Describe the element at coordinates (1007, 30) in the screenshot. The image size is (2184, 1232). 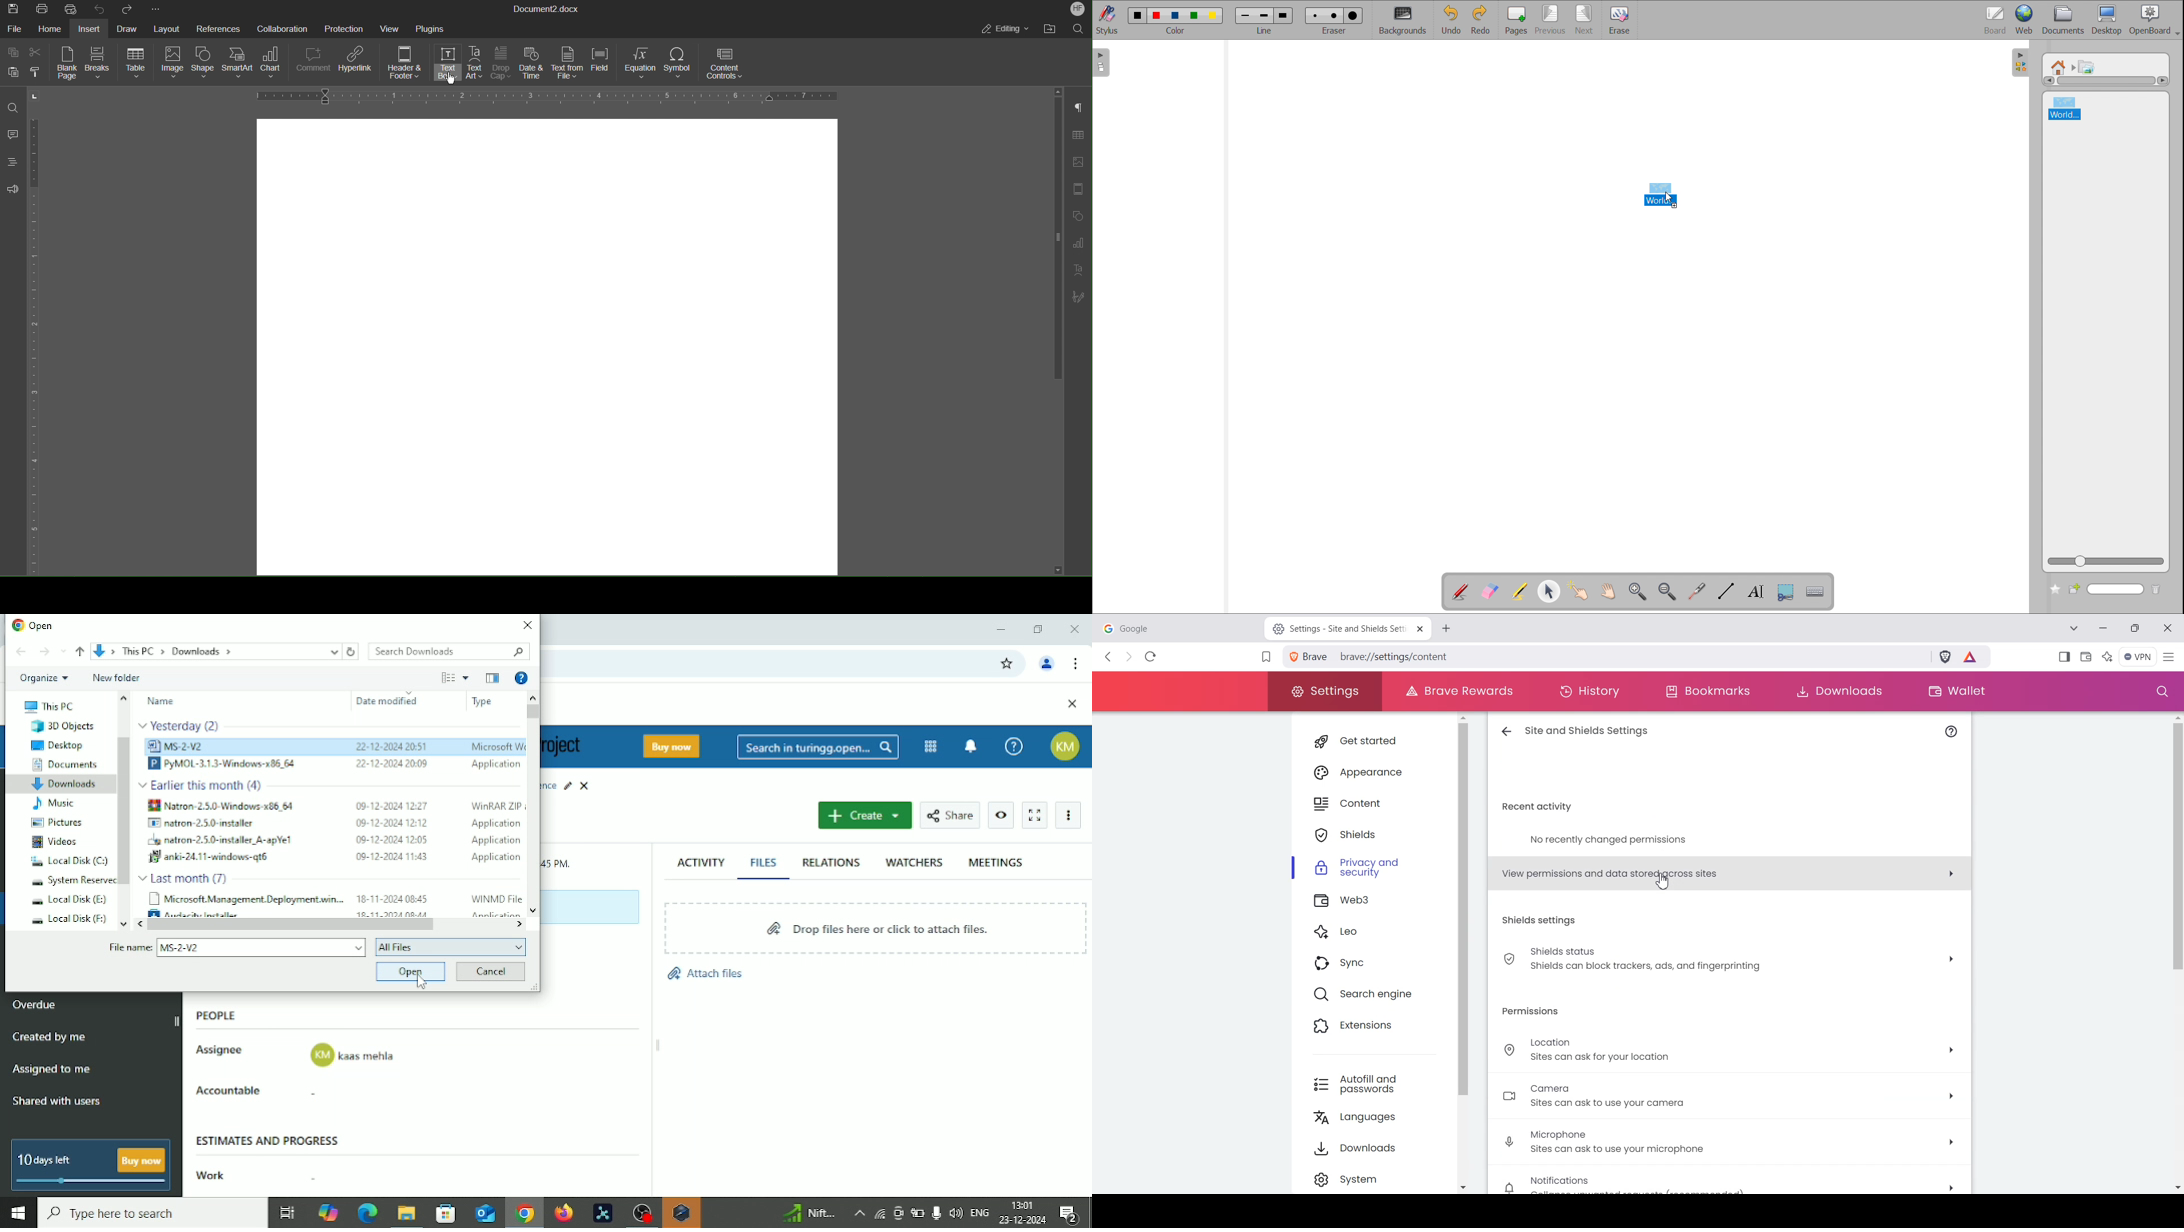
I see `Editing` at that location.